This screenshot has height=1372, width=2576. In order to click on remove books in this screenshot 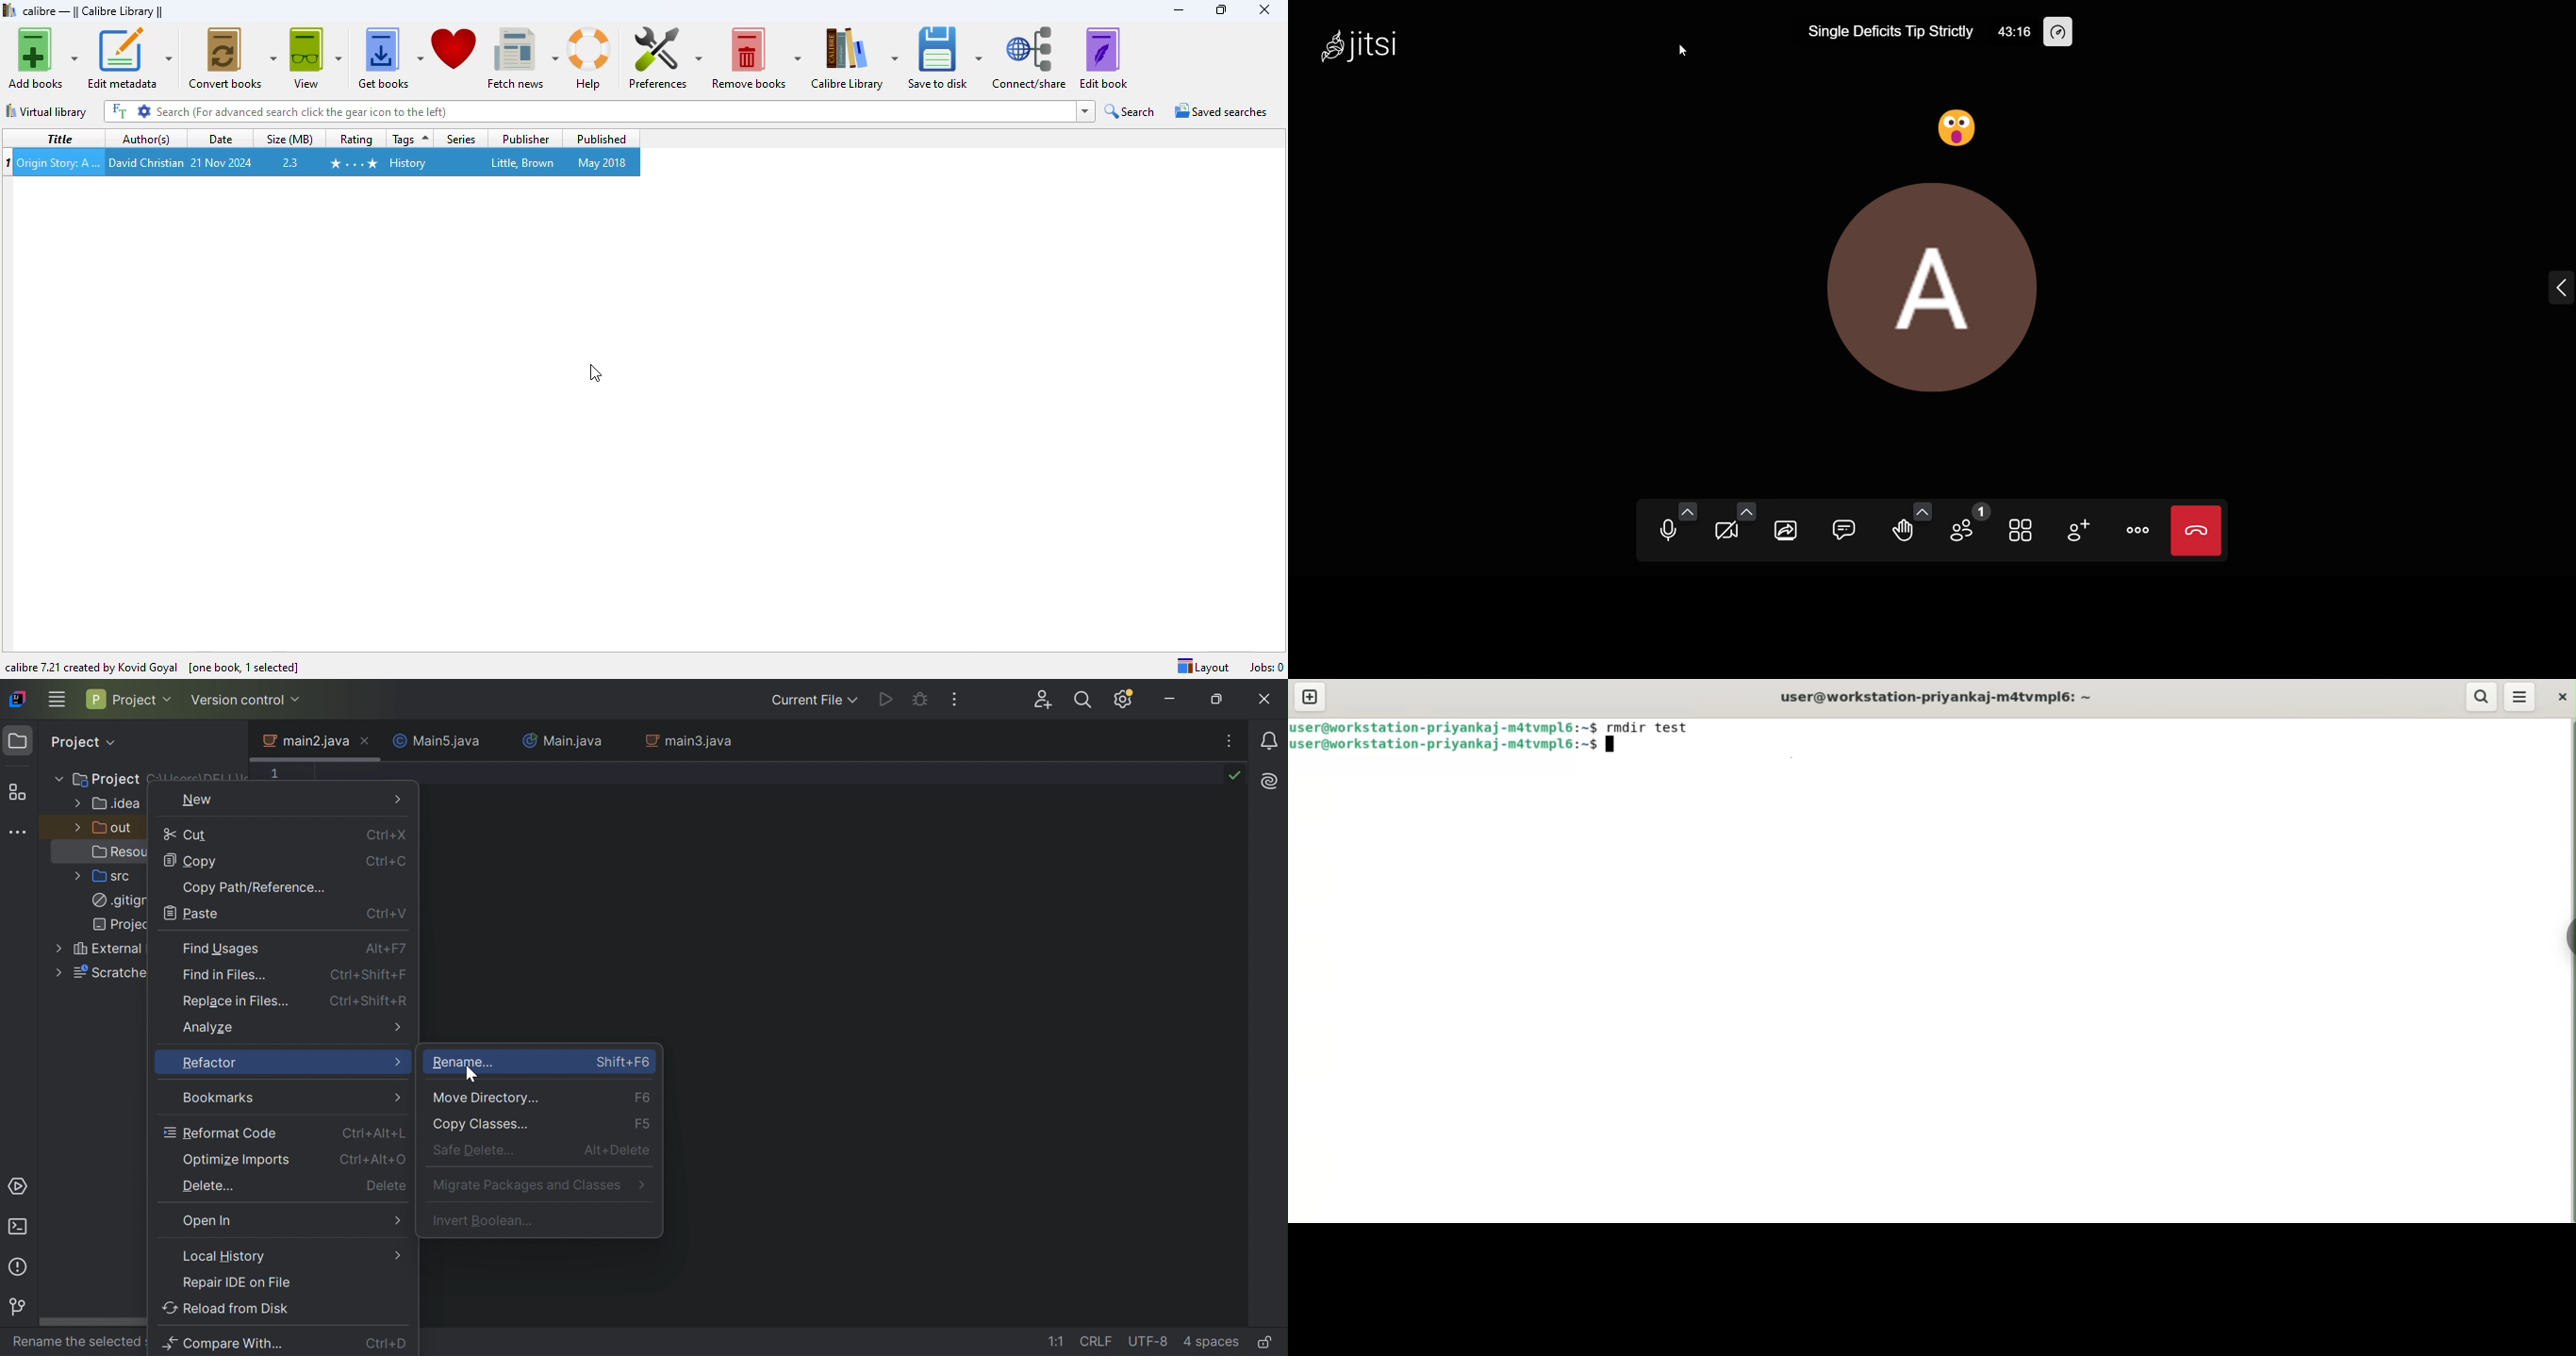, I will do `click(757, 57)`.